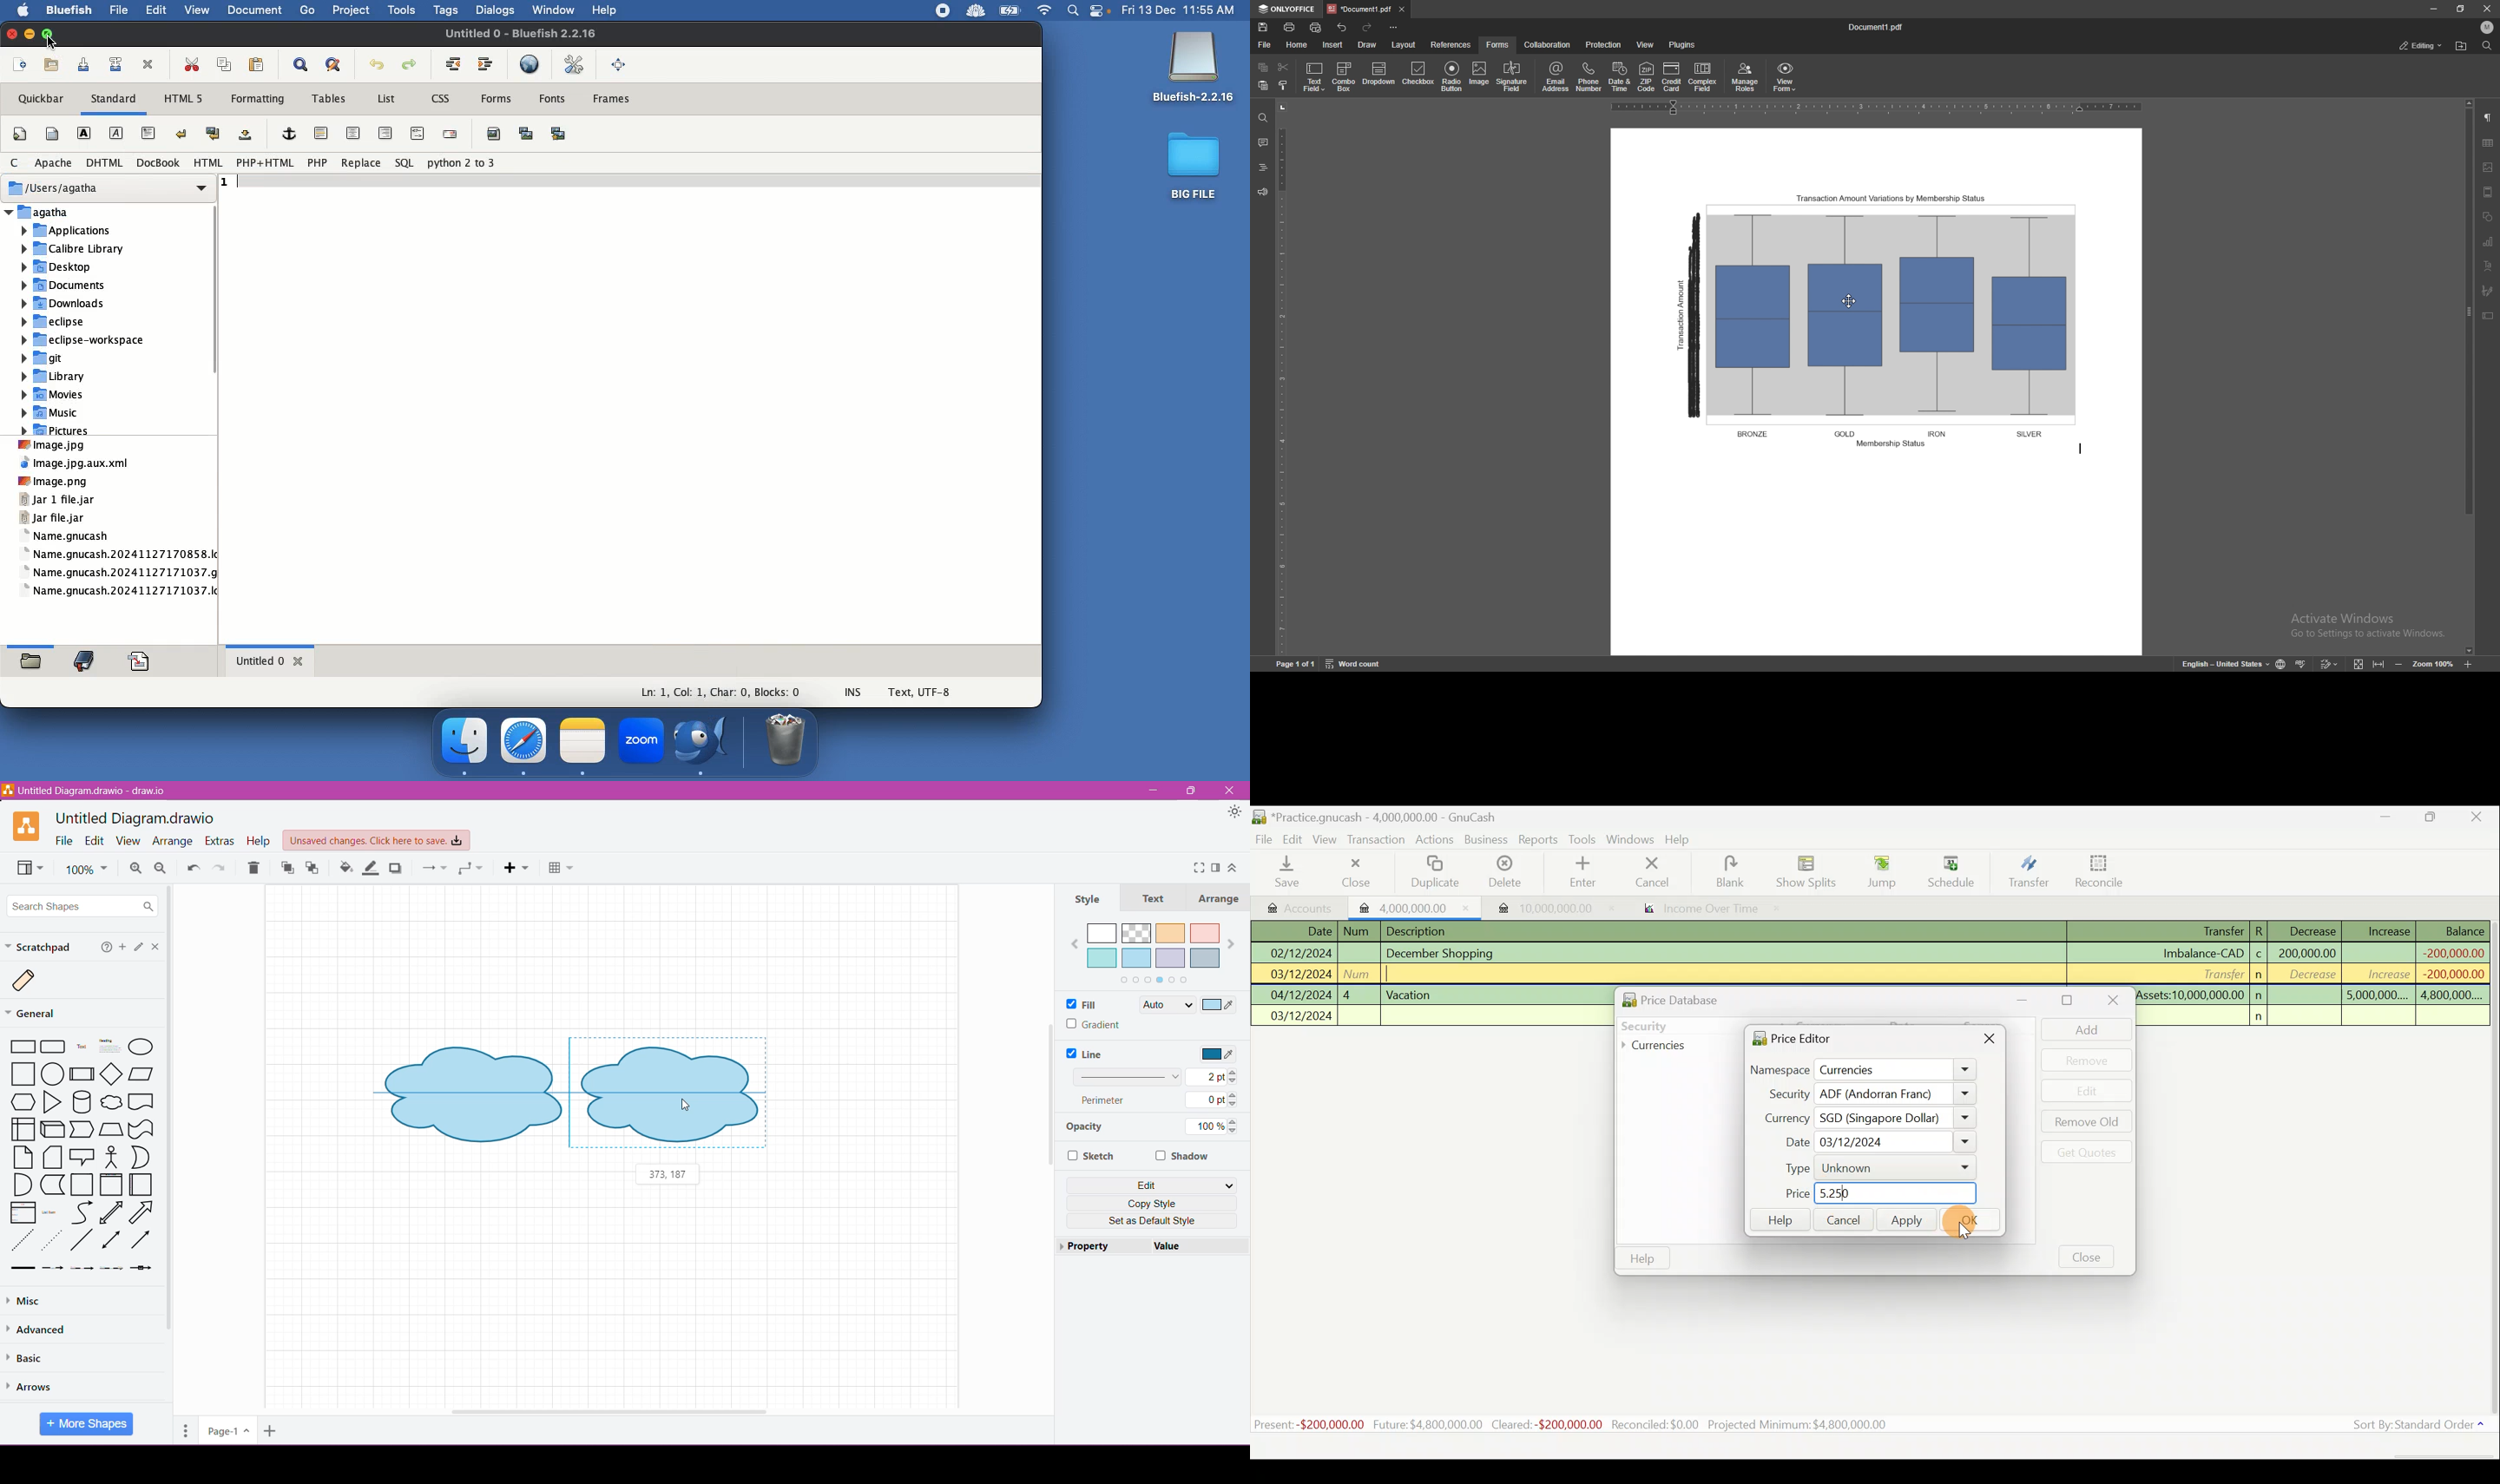 The width and height of the screenshot is (2520, 1484). What do you see at coordinates (1991, 1041) in the screenshot?
I see `Close` at bounding box center [1991, 1041].